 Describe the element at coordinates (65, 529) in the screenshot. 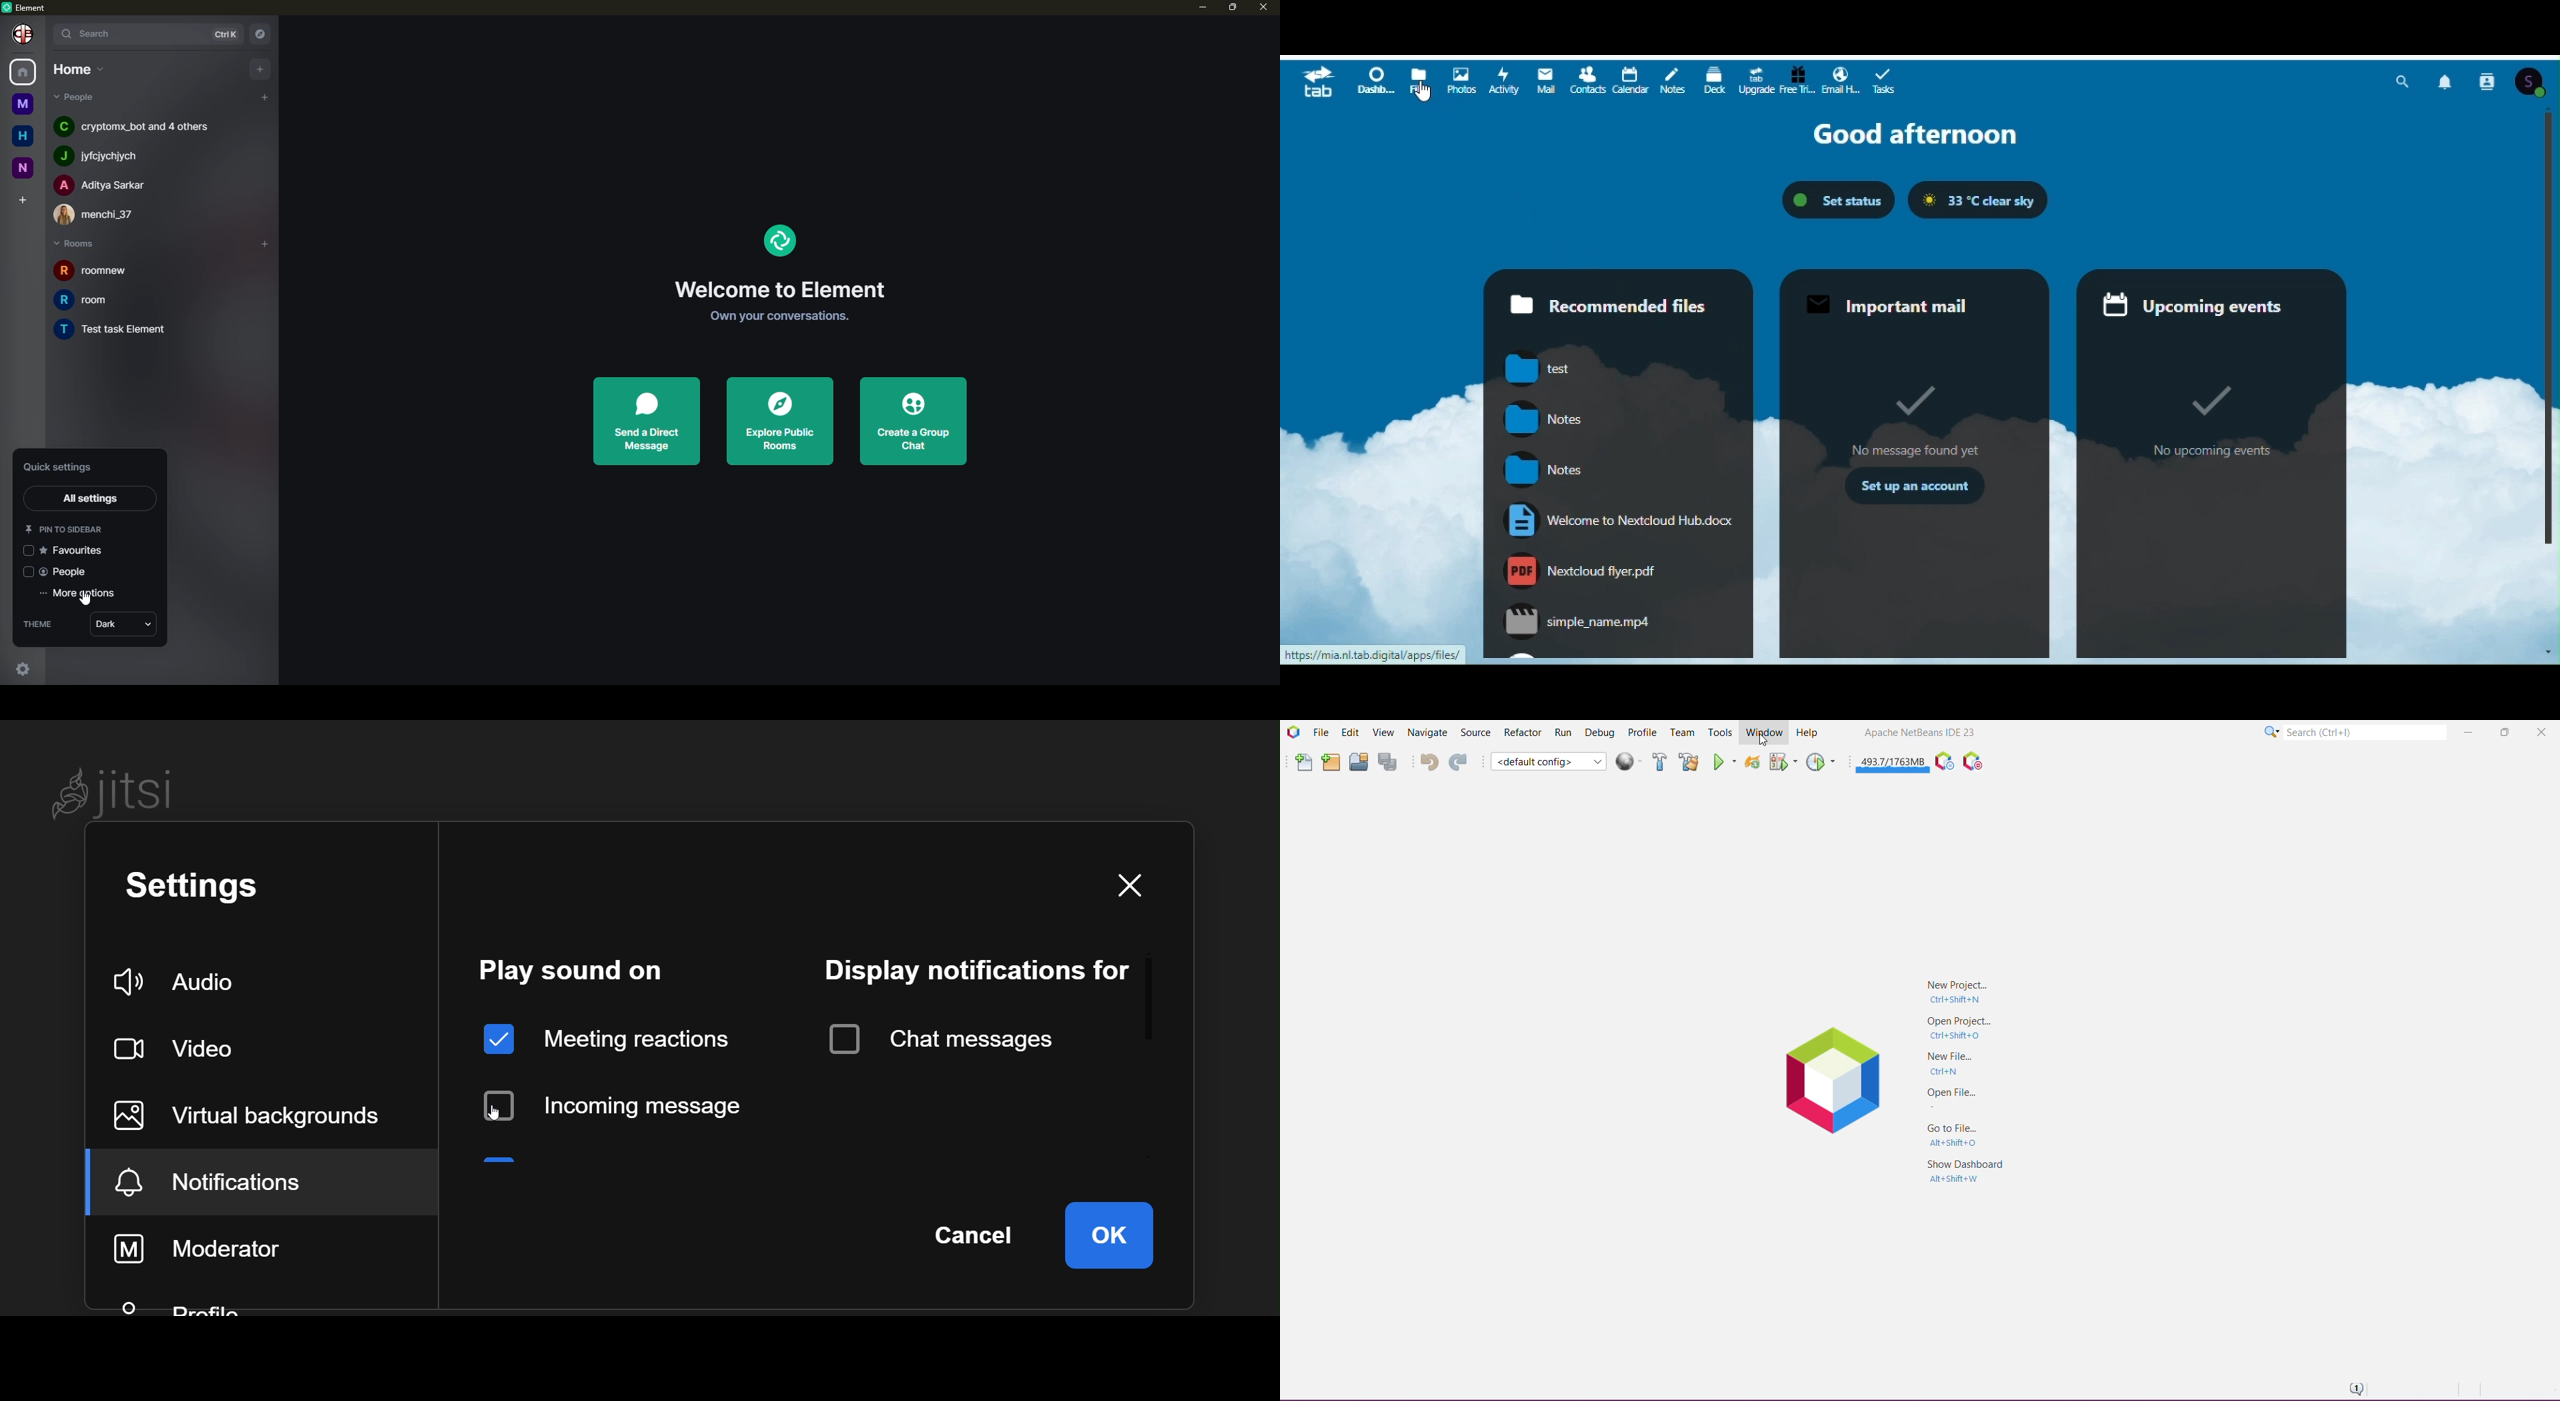

I see `pin to sidebar` at that location.